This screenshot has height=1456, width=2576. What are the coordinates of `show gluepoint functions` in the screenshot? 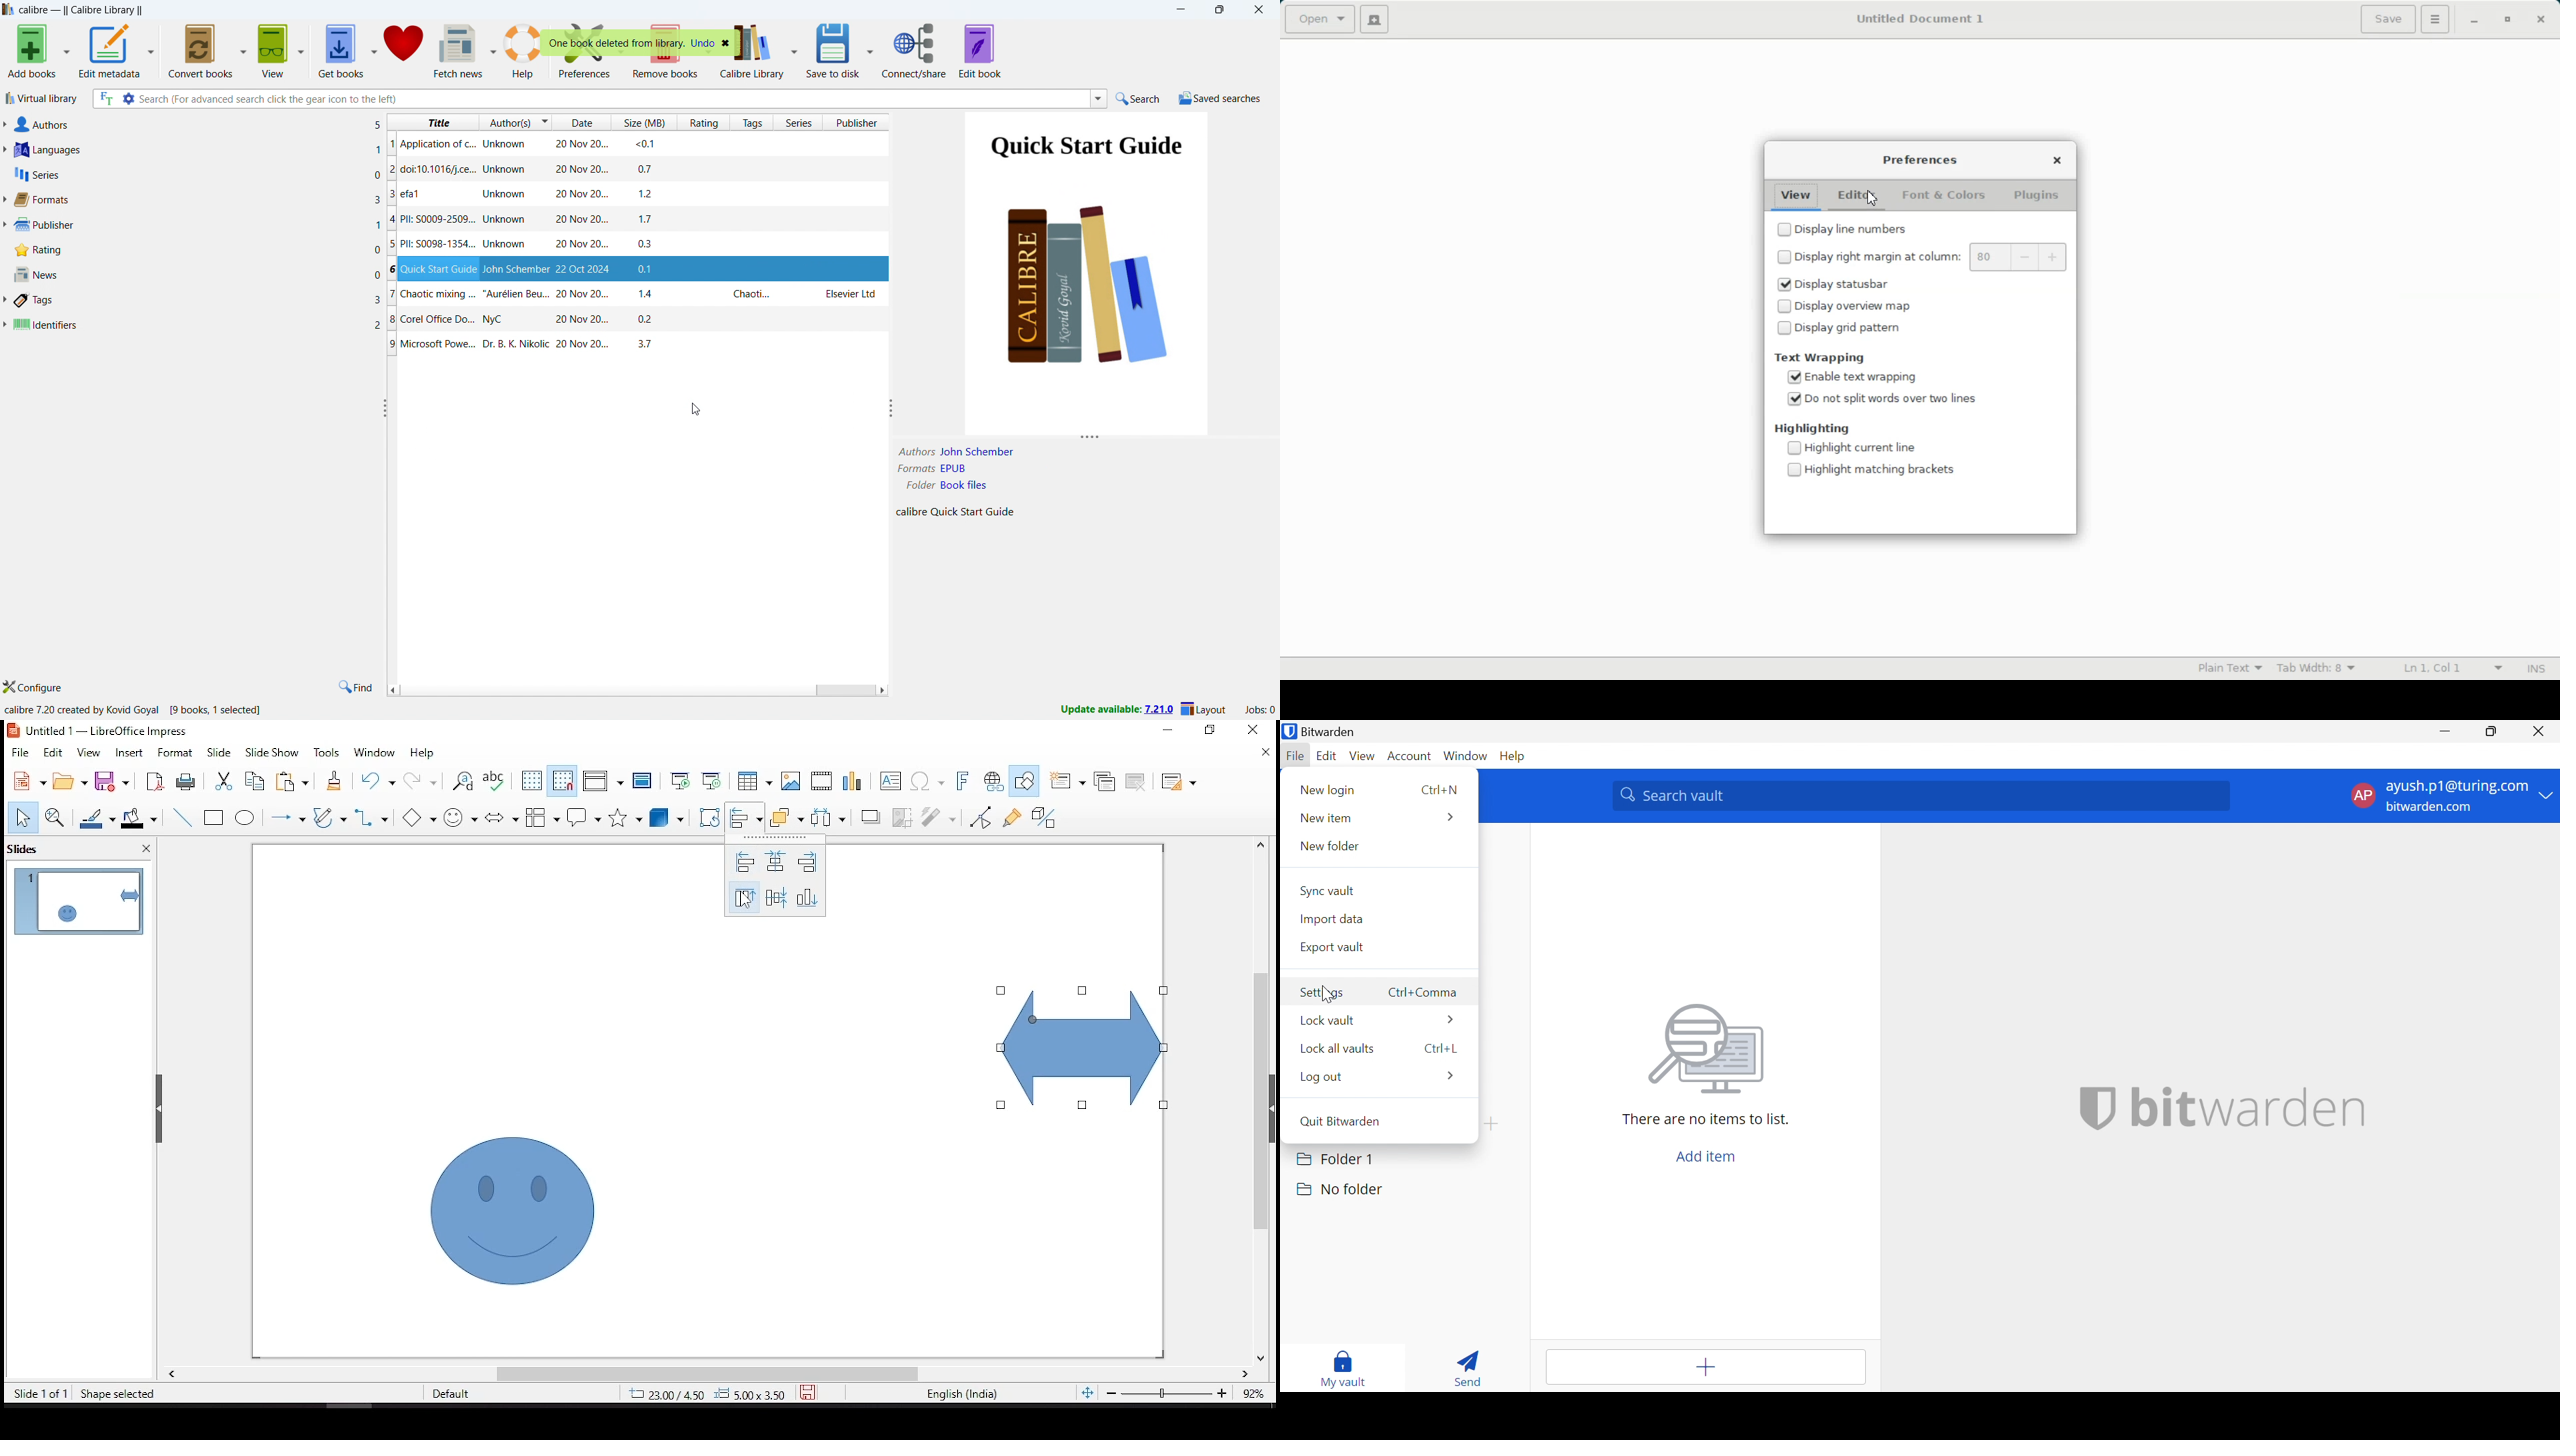 It's located at (1011, 816).